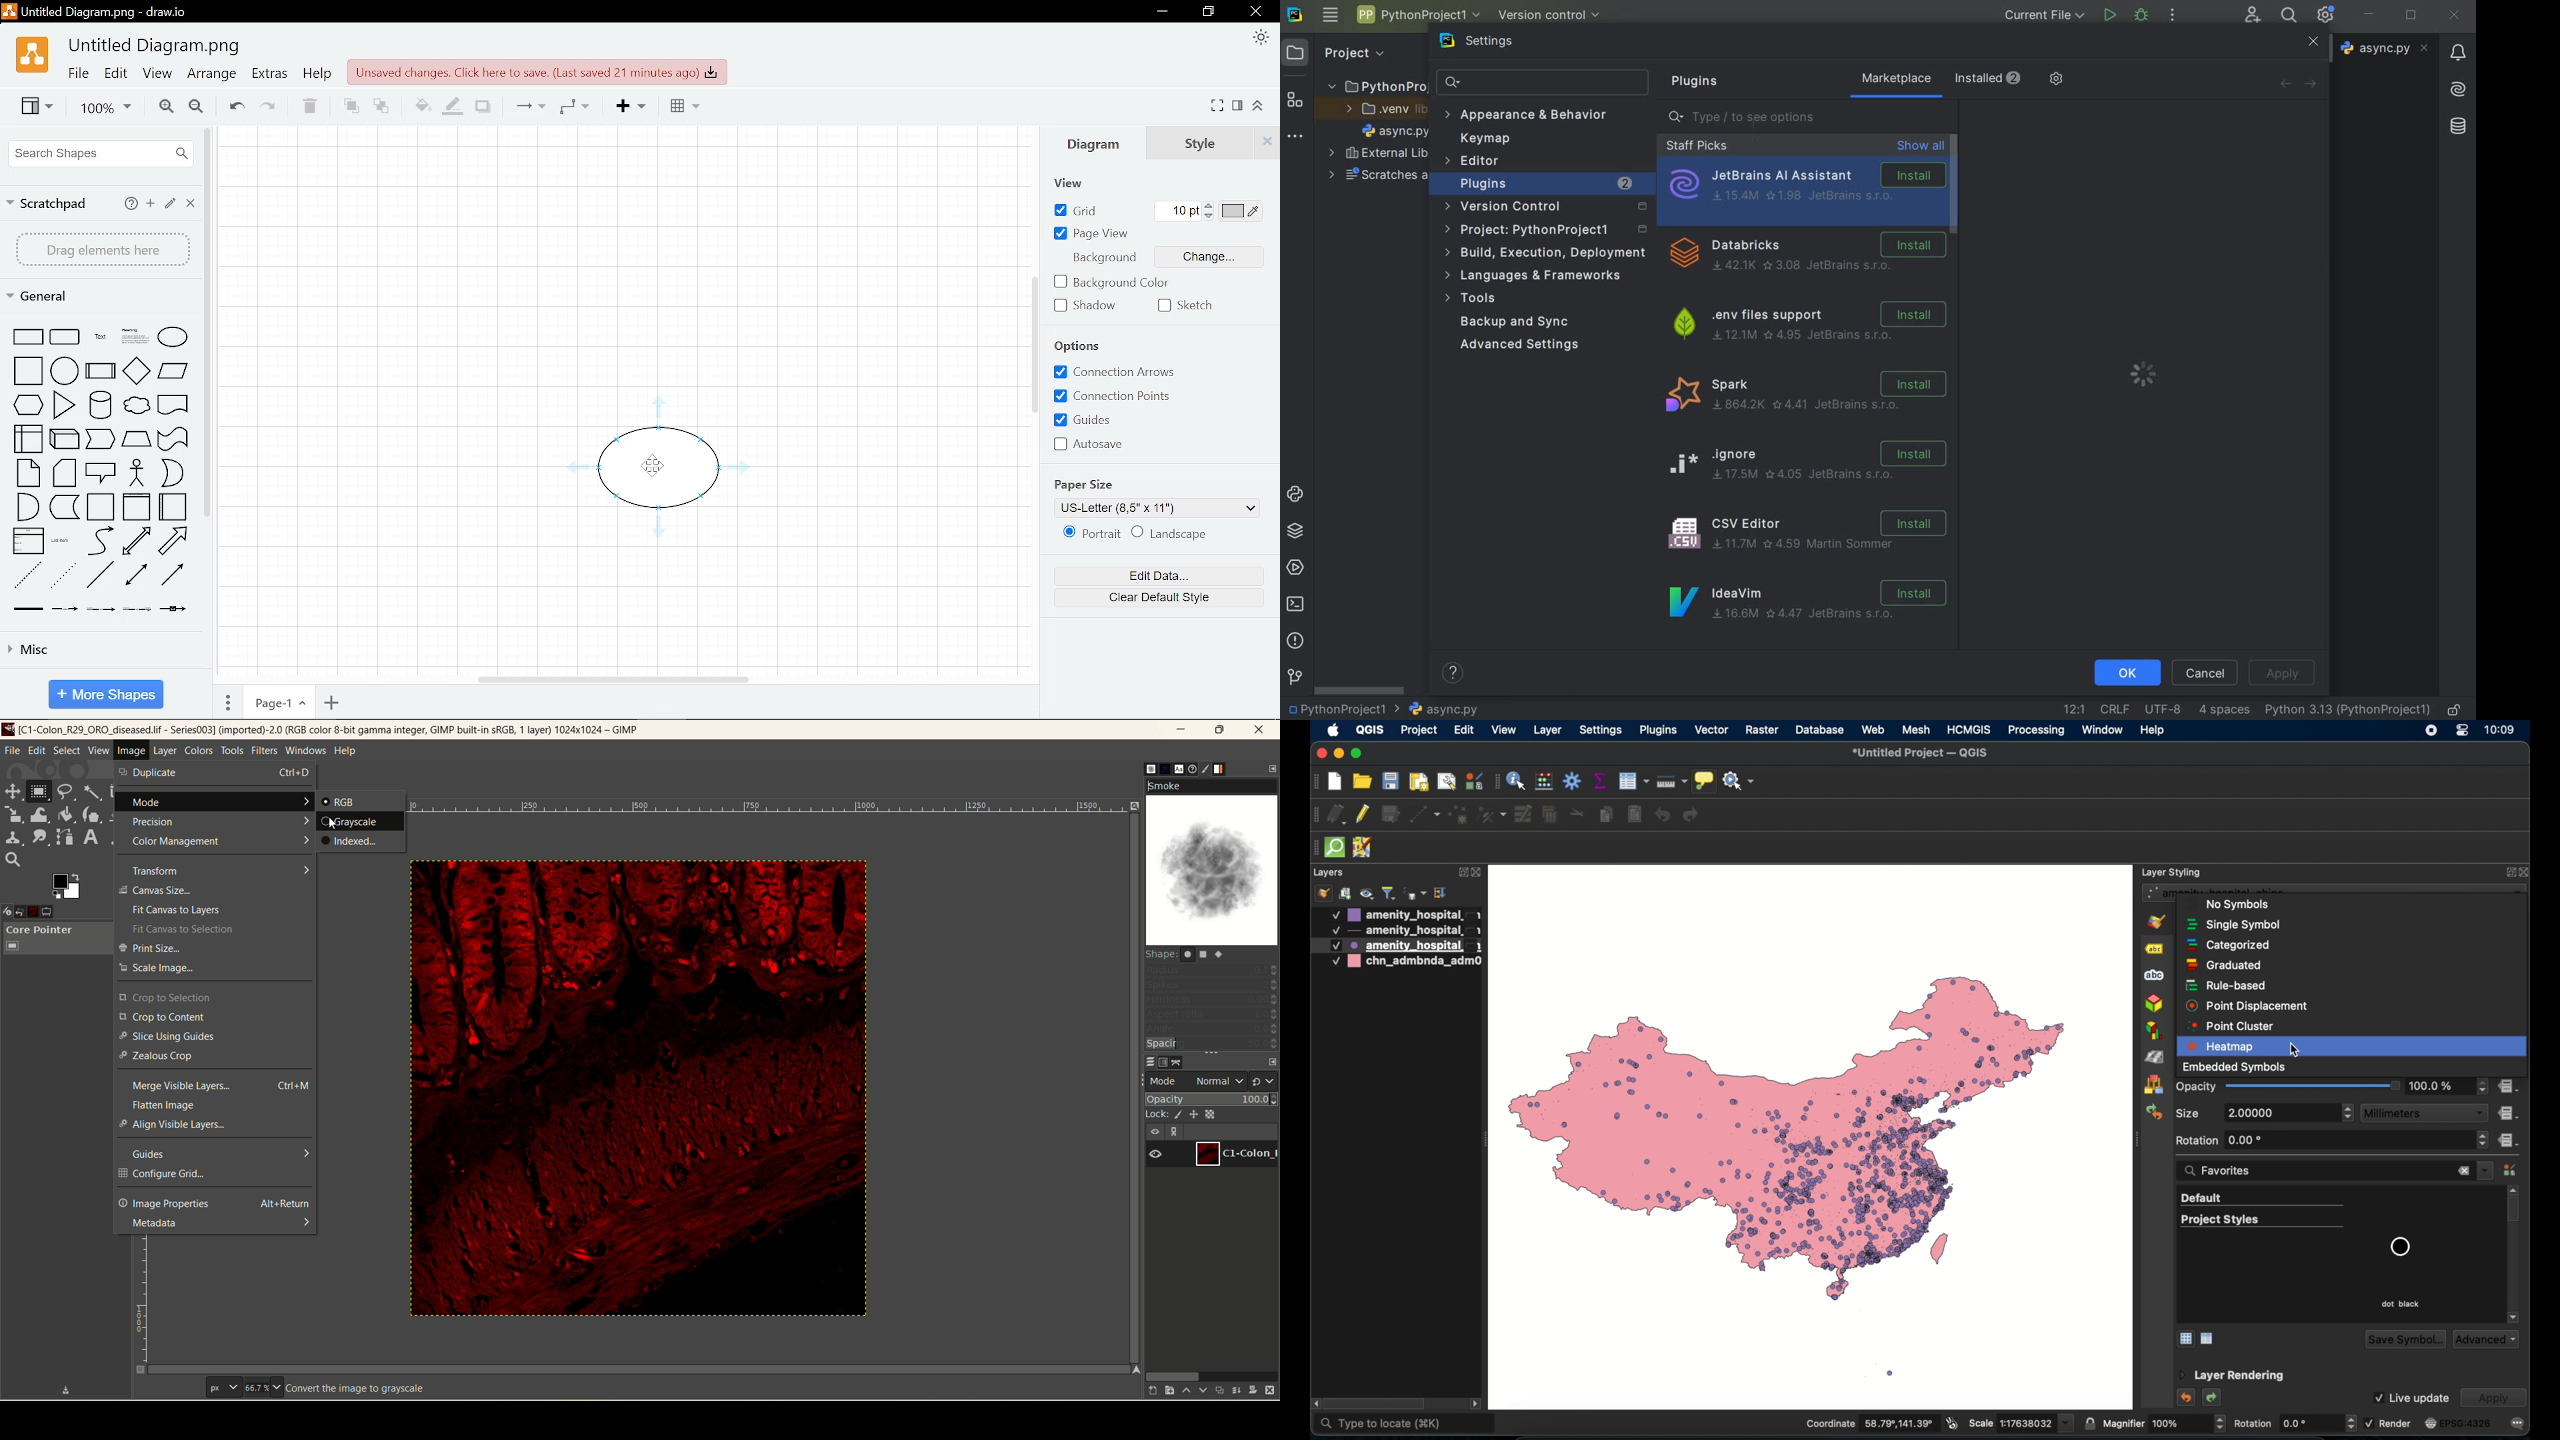 The image size is (2576, 1456). I want to click on image properties, so click(215, 1204).